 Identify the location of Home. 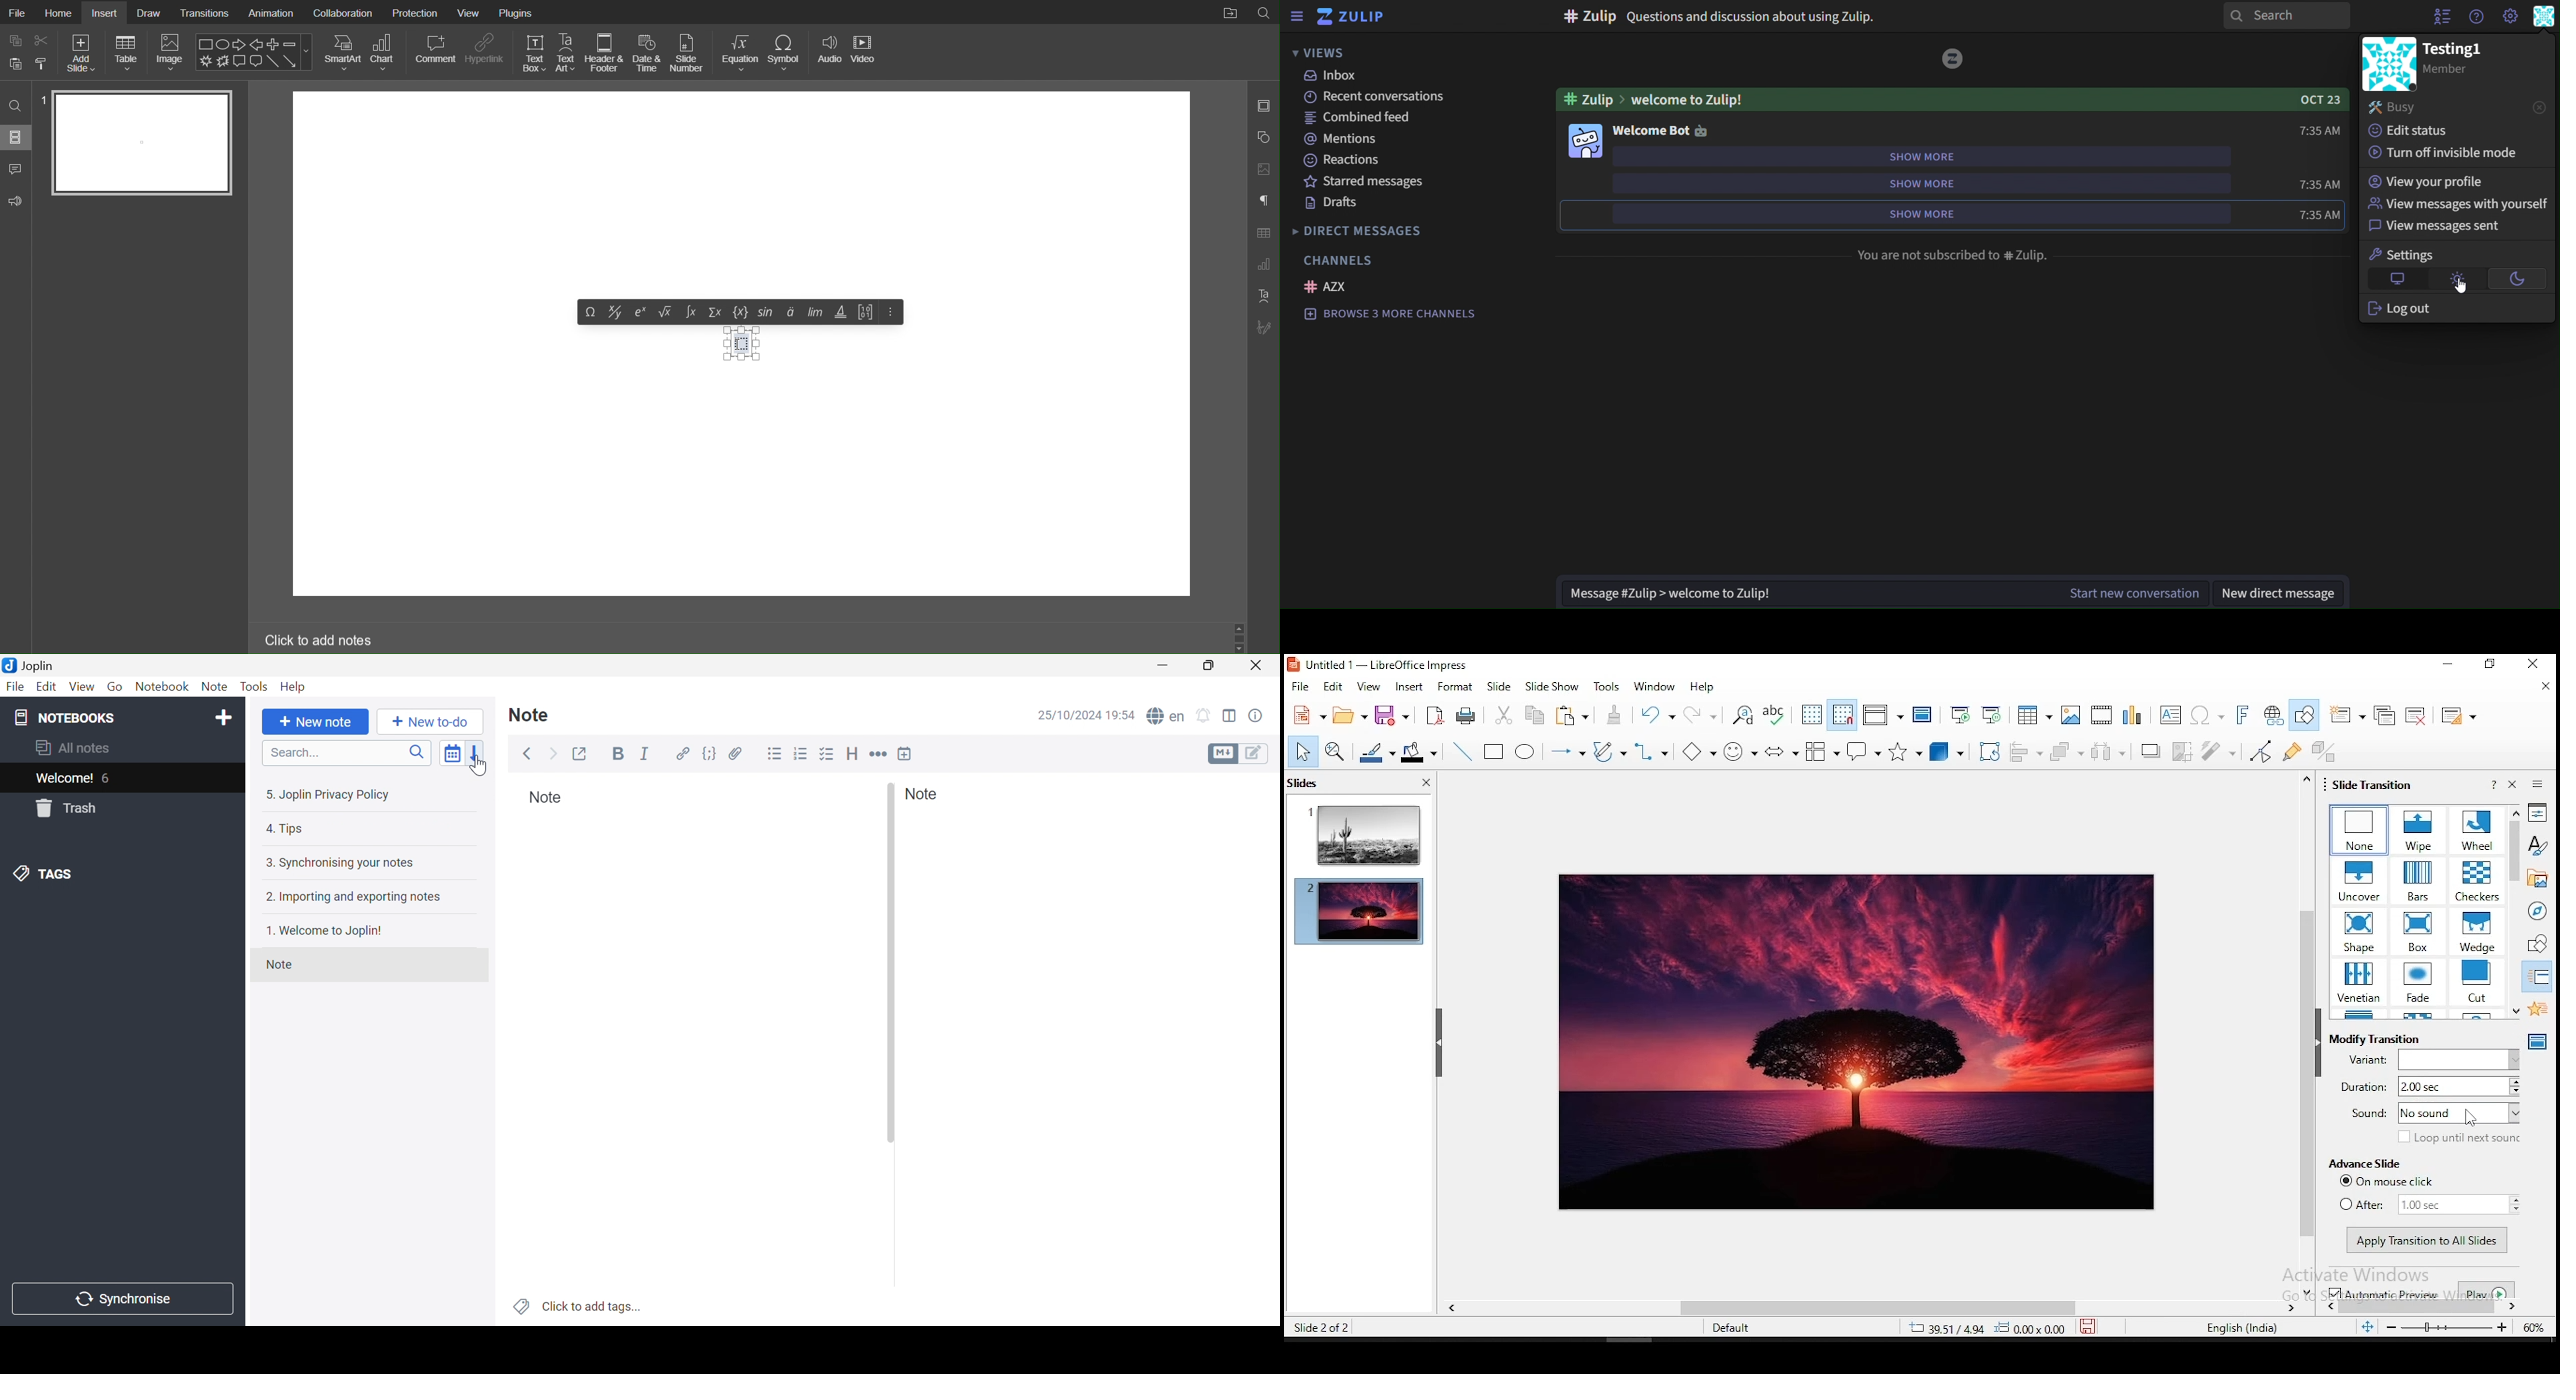
(59, 13).